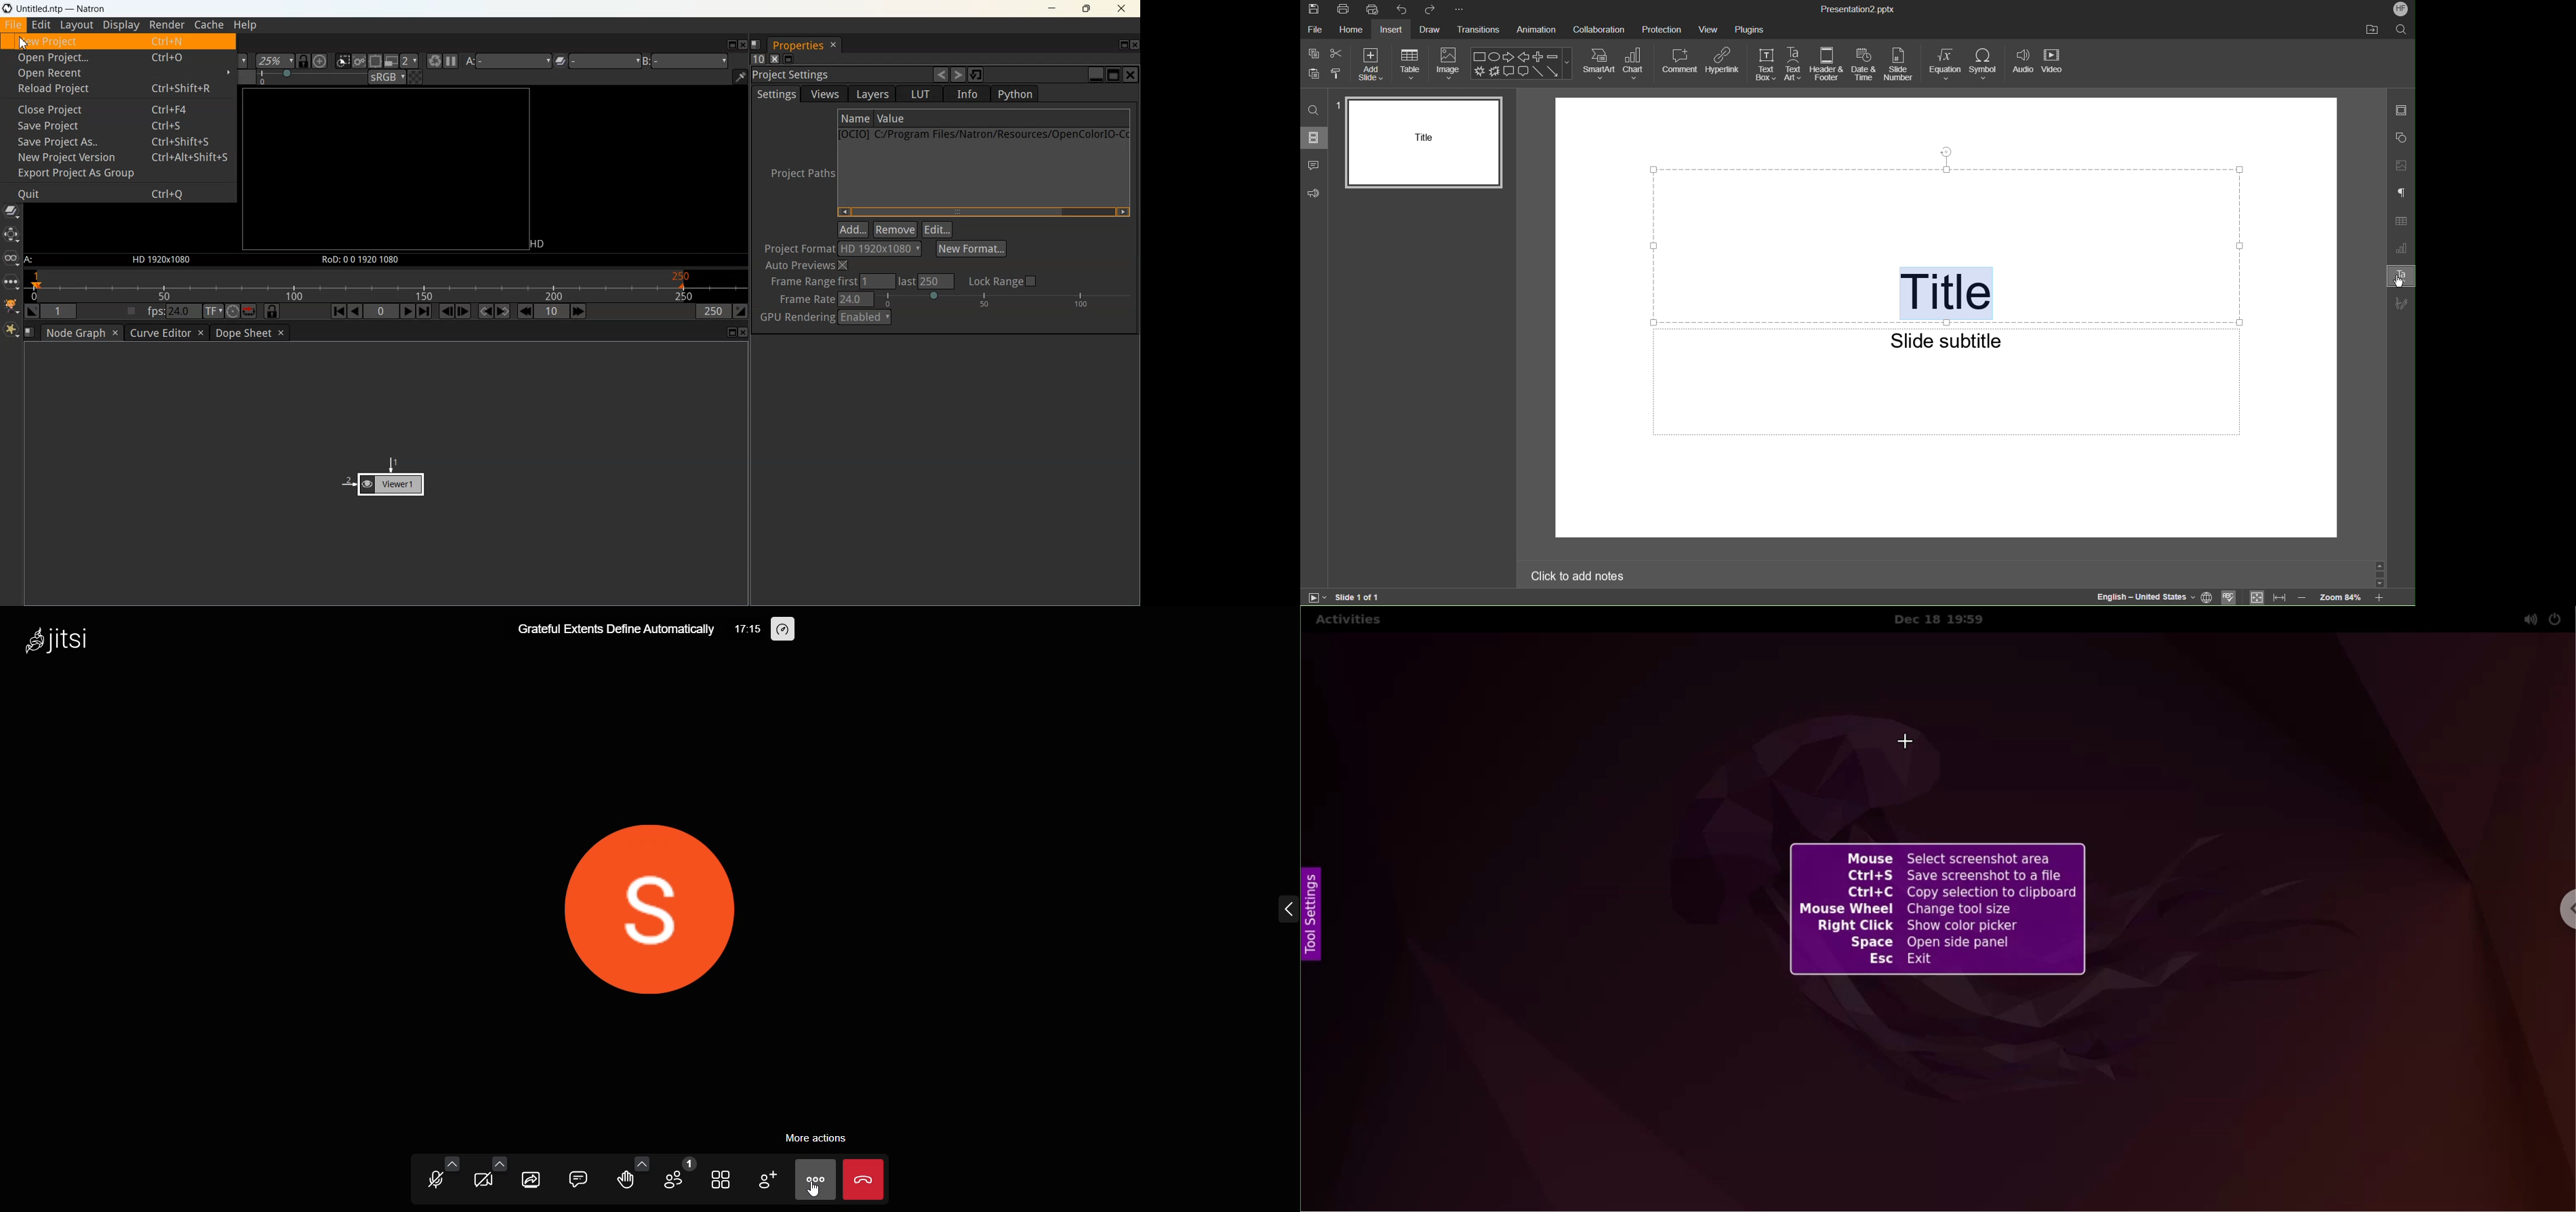 Image resolution: width=2576 pixels, height=1232 pixels. Describe the element at coordinates (1663, 28) in the screenshot. I see `Protection` at that location.